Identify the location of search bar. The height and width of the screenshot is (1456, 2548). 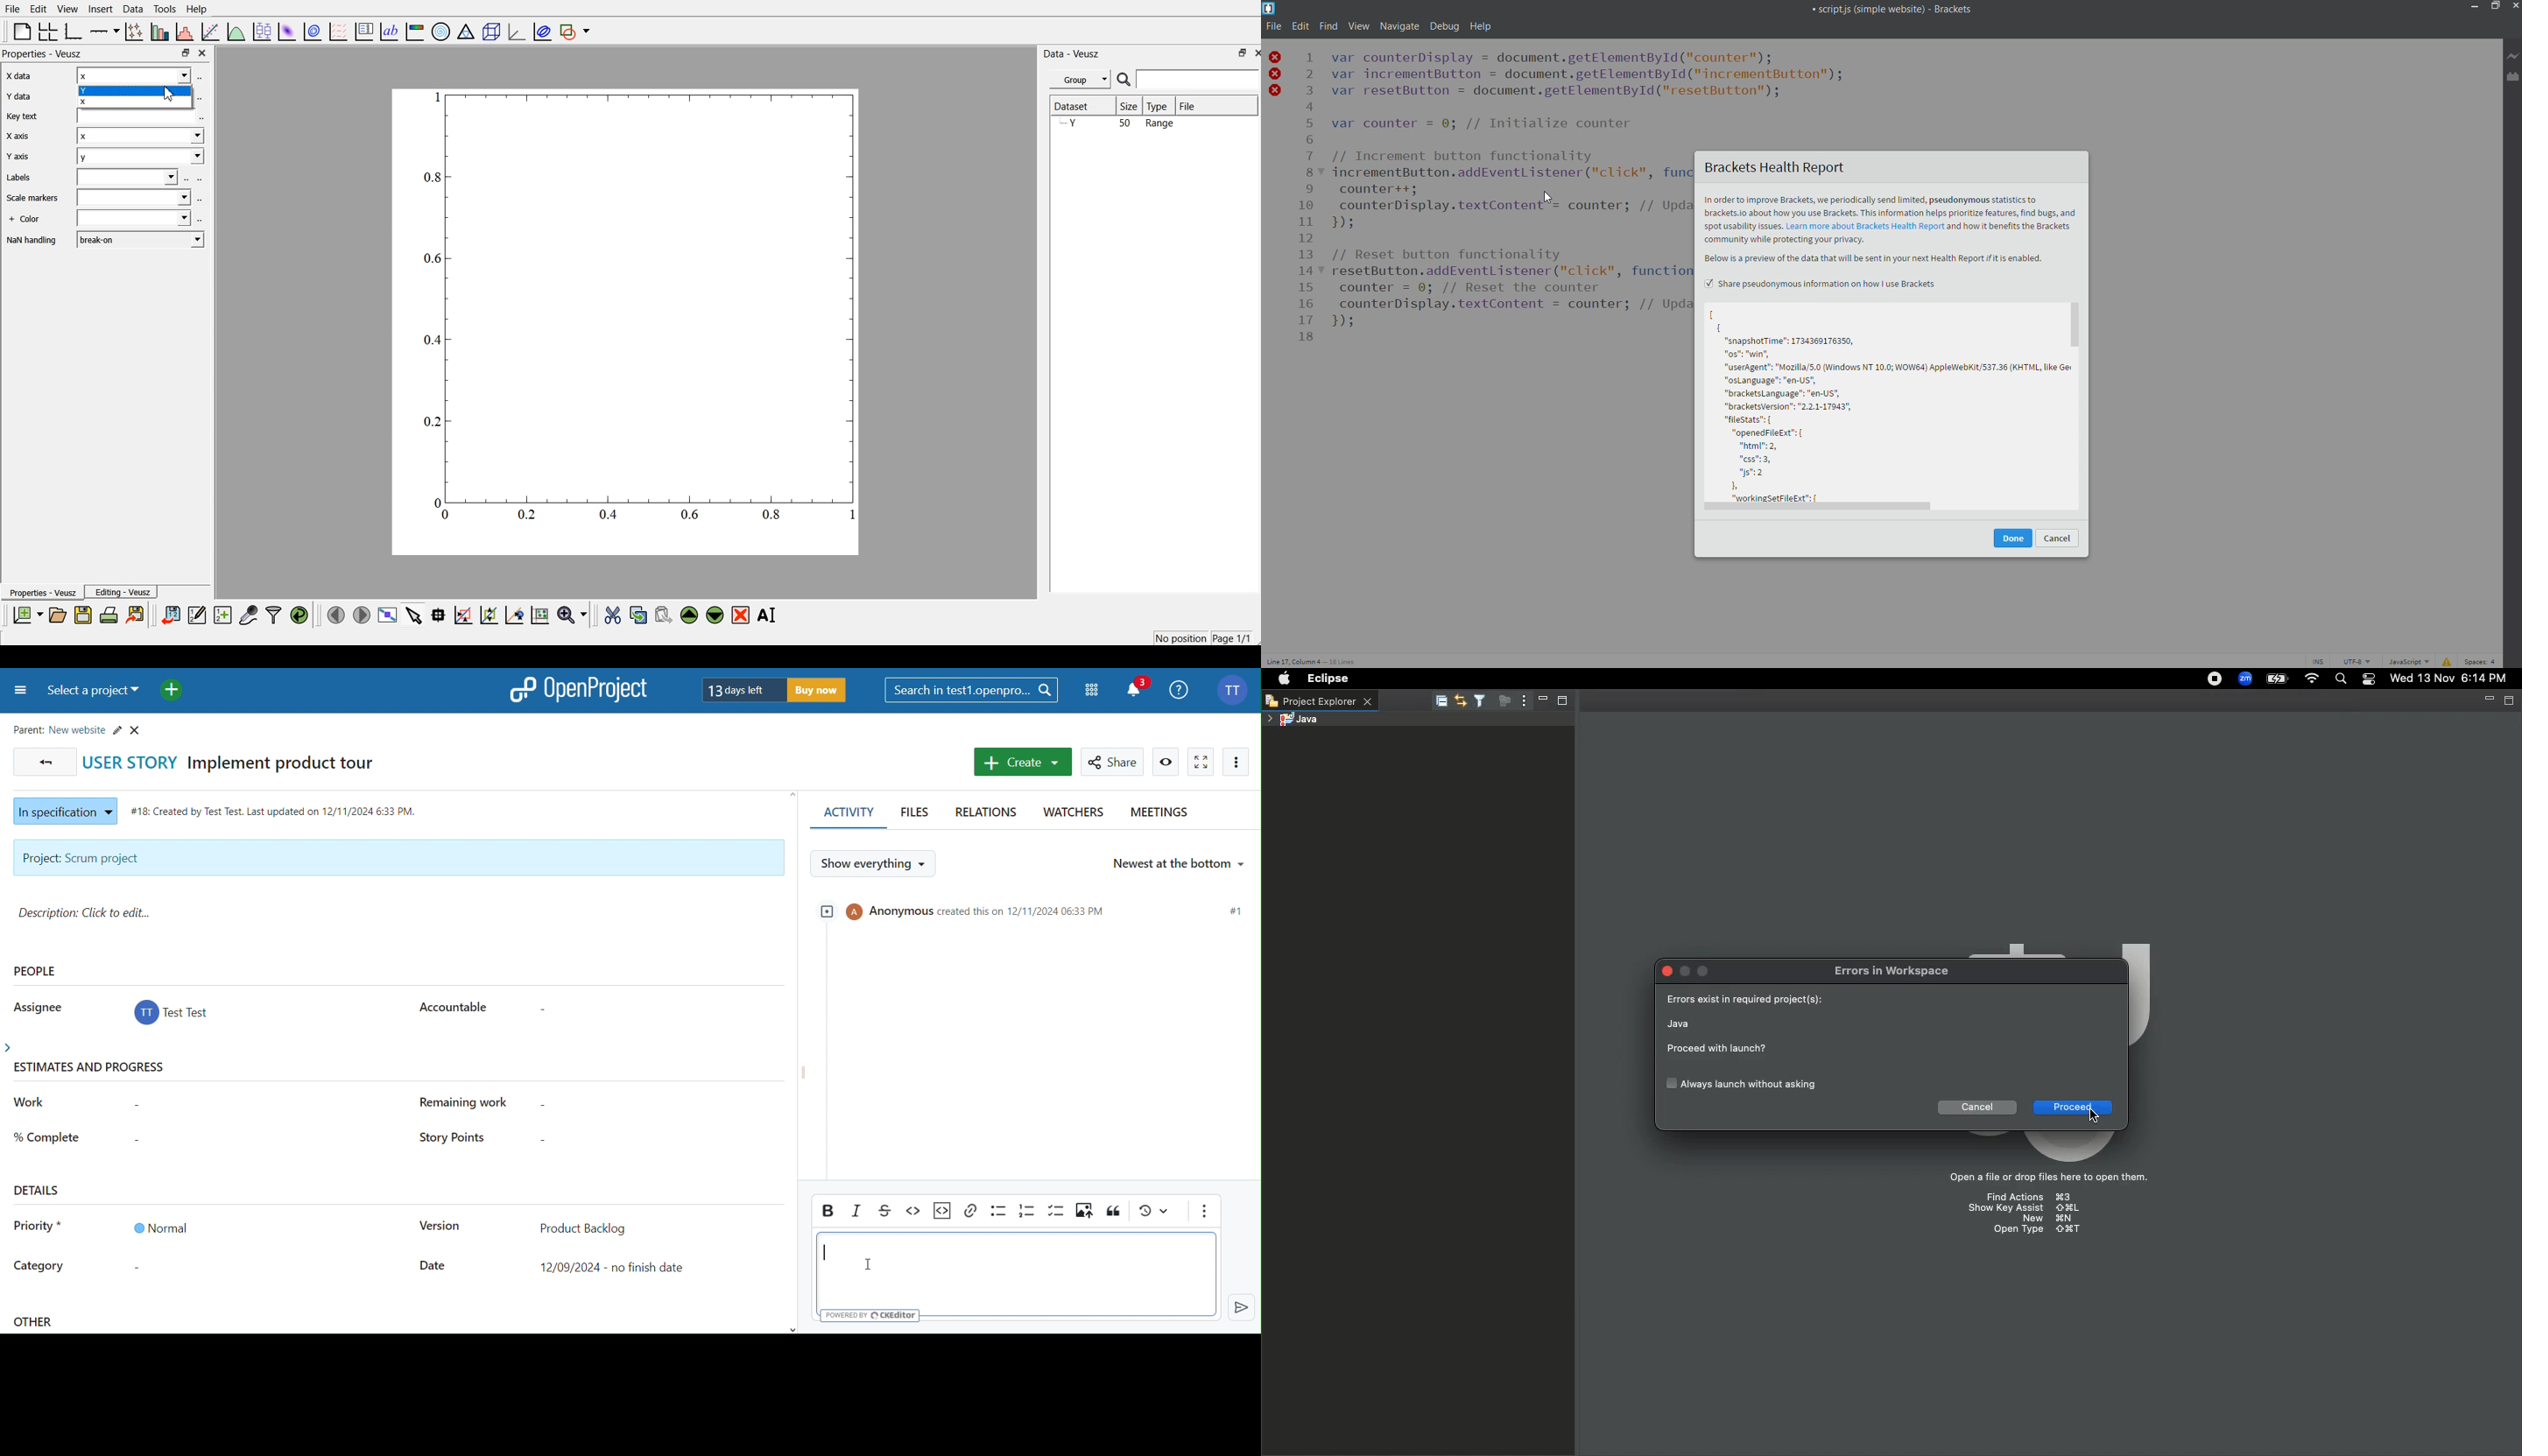
(1188, 79).